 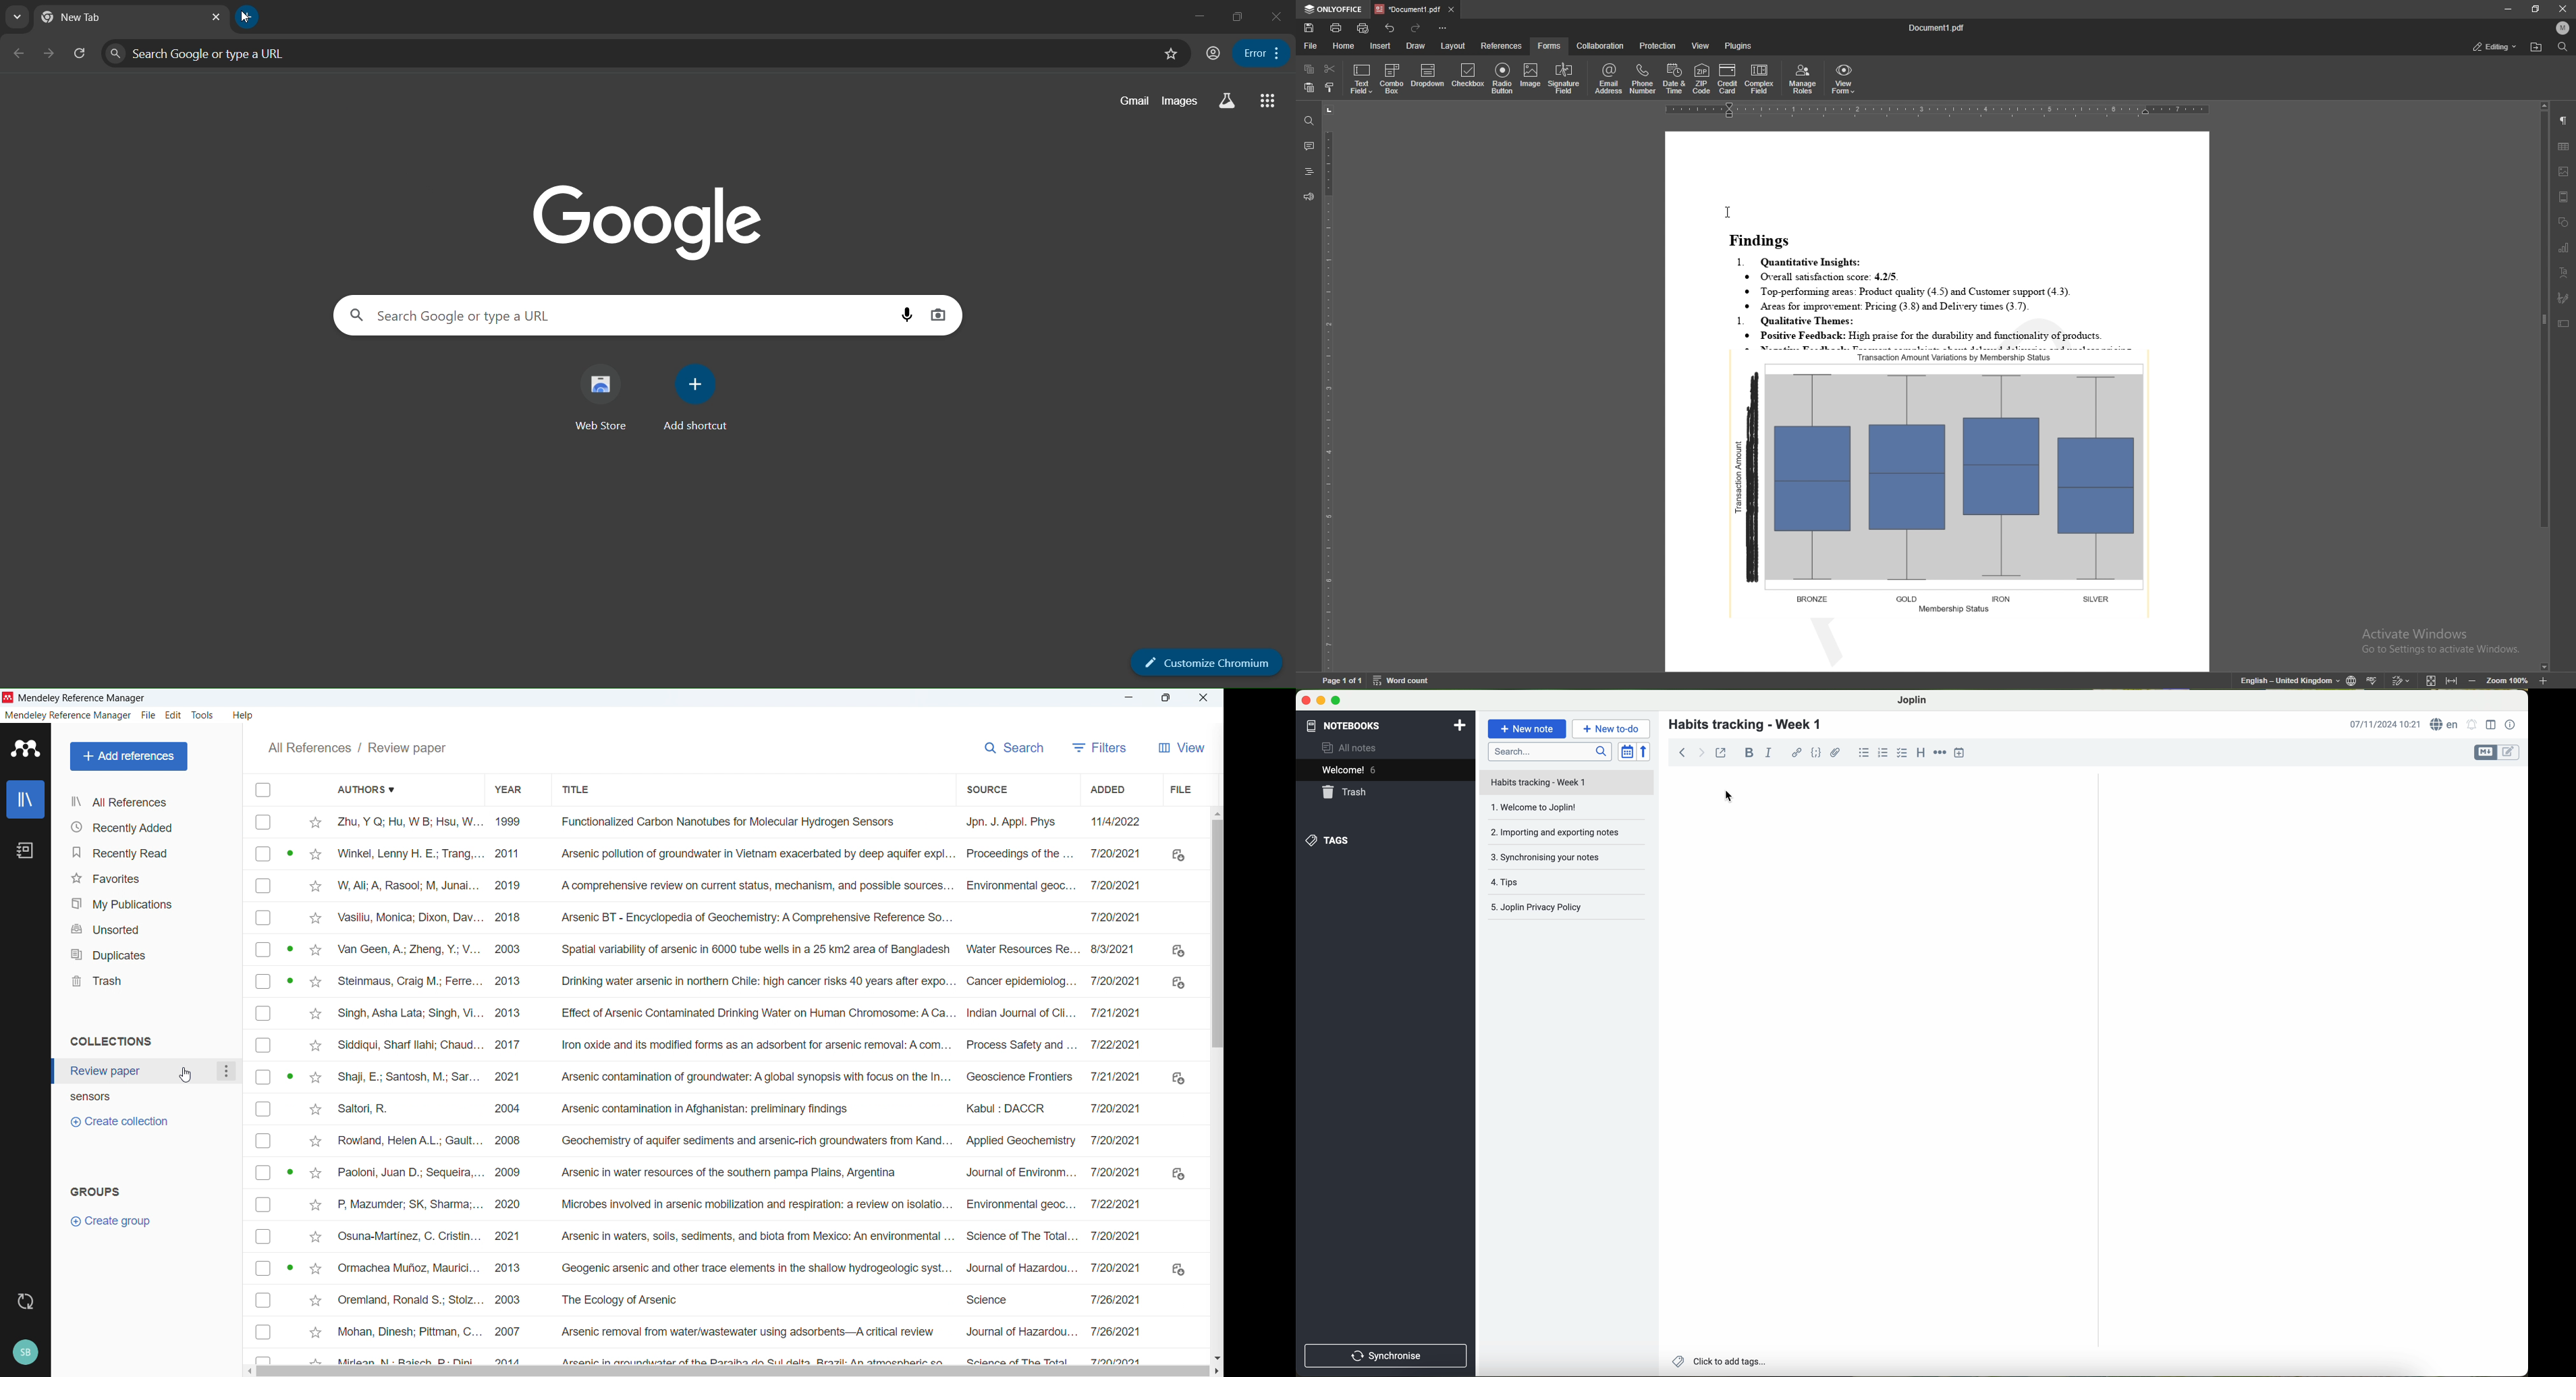 What do you see at coordinates (1716, 1362) in the screenshot?
I see `add tags` at bounding box center [1716, 1362].